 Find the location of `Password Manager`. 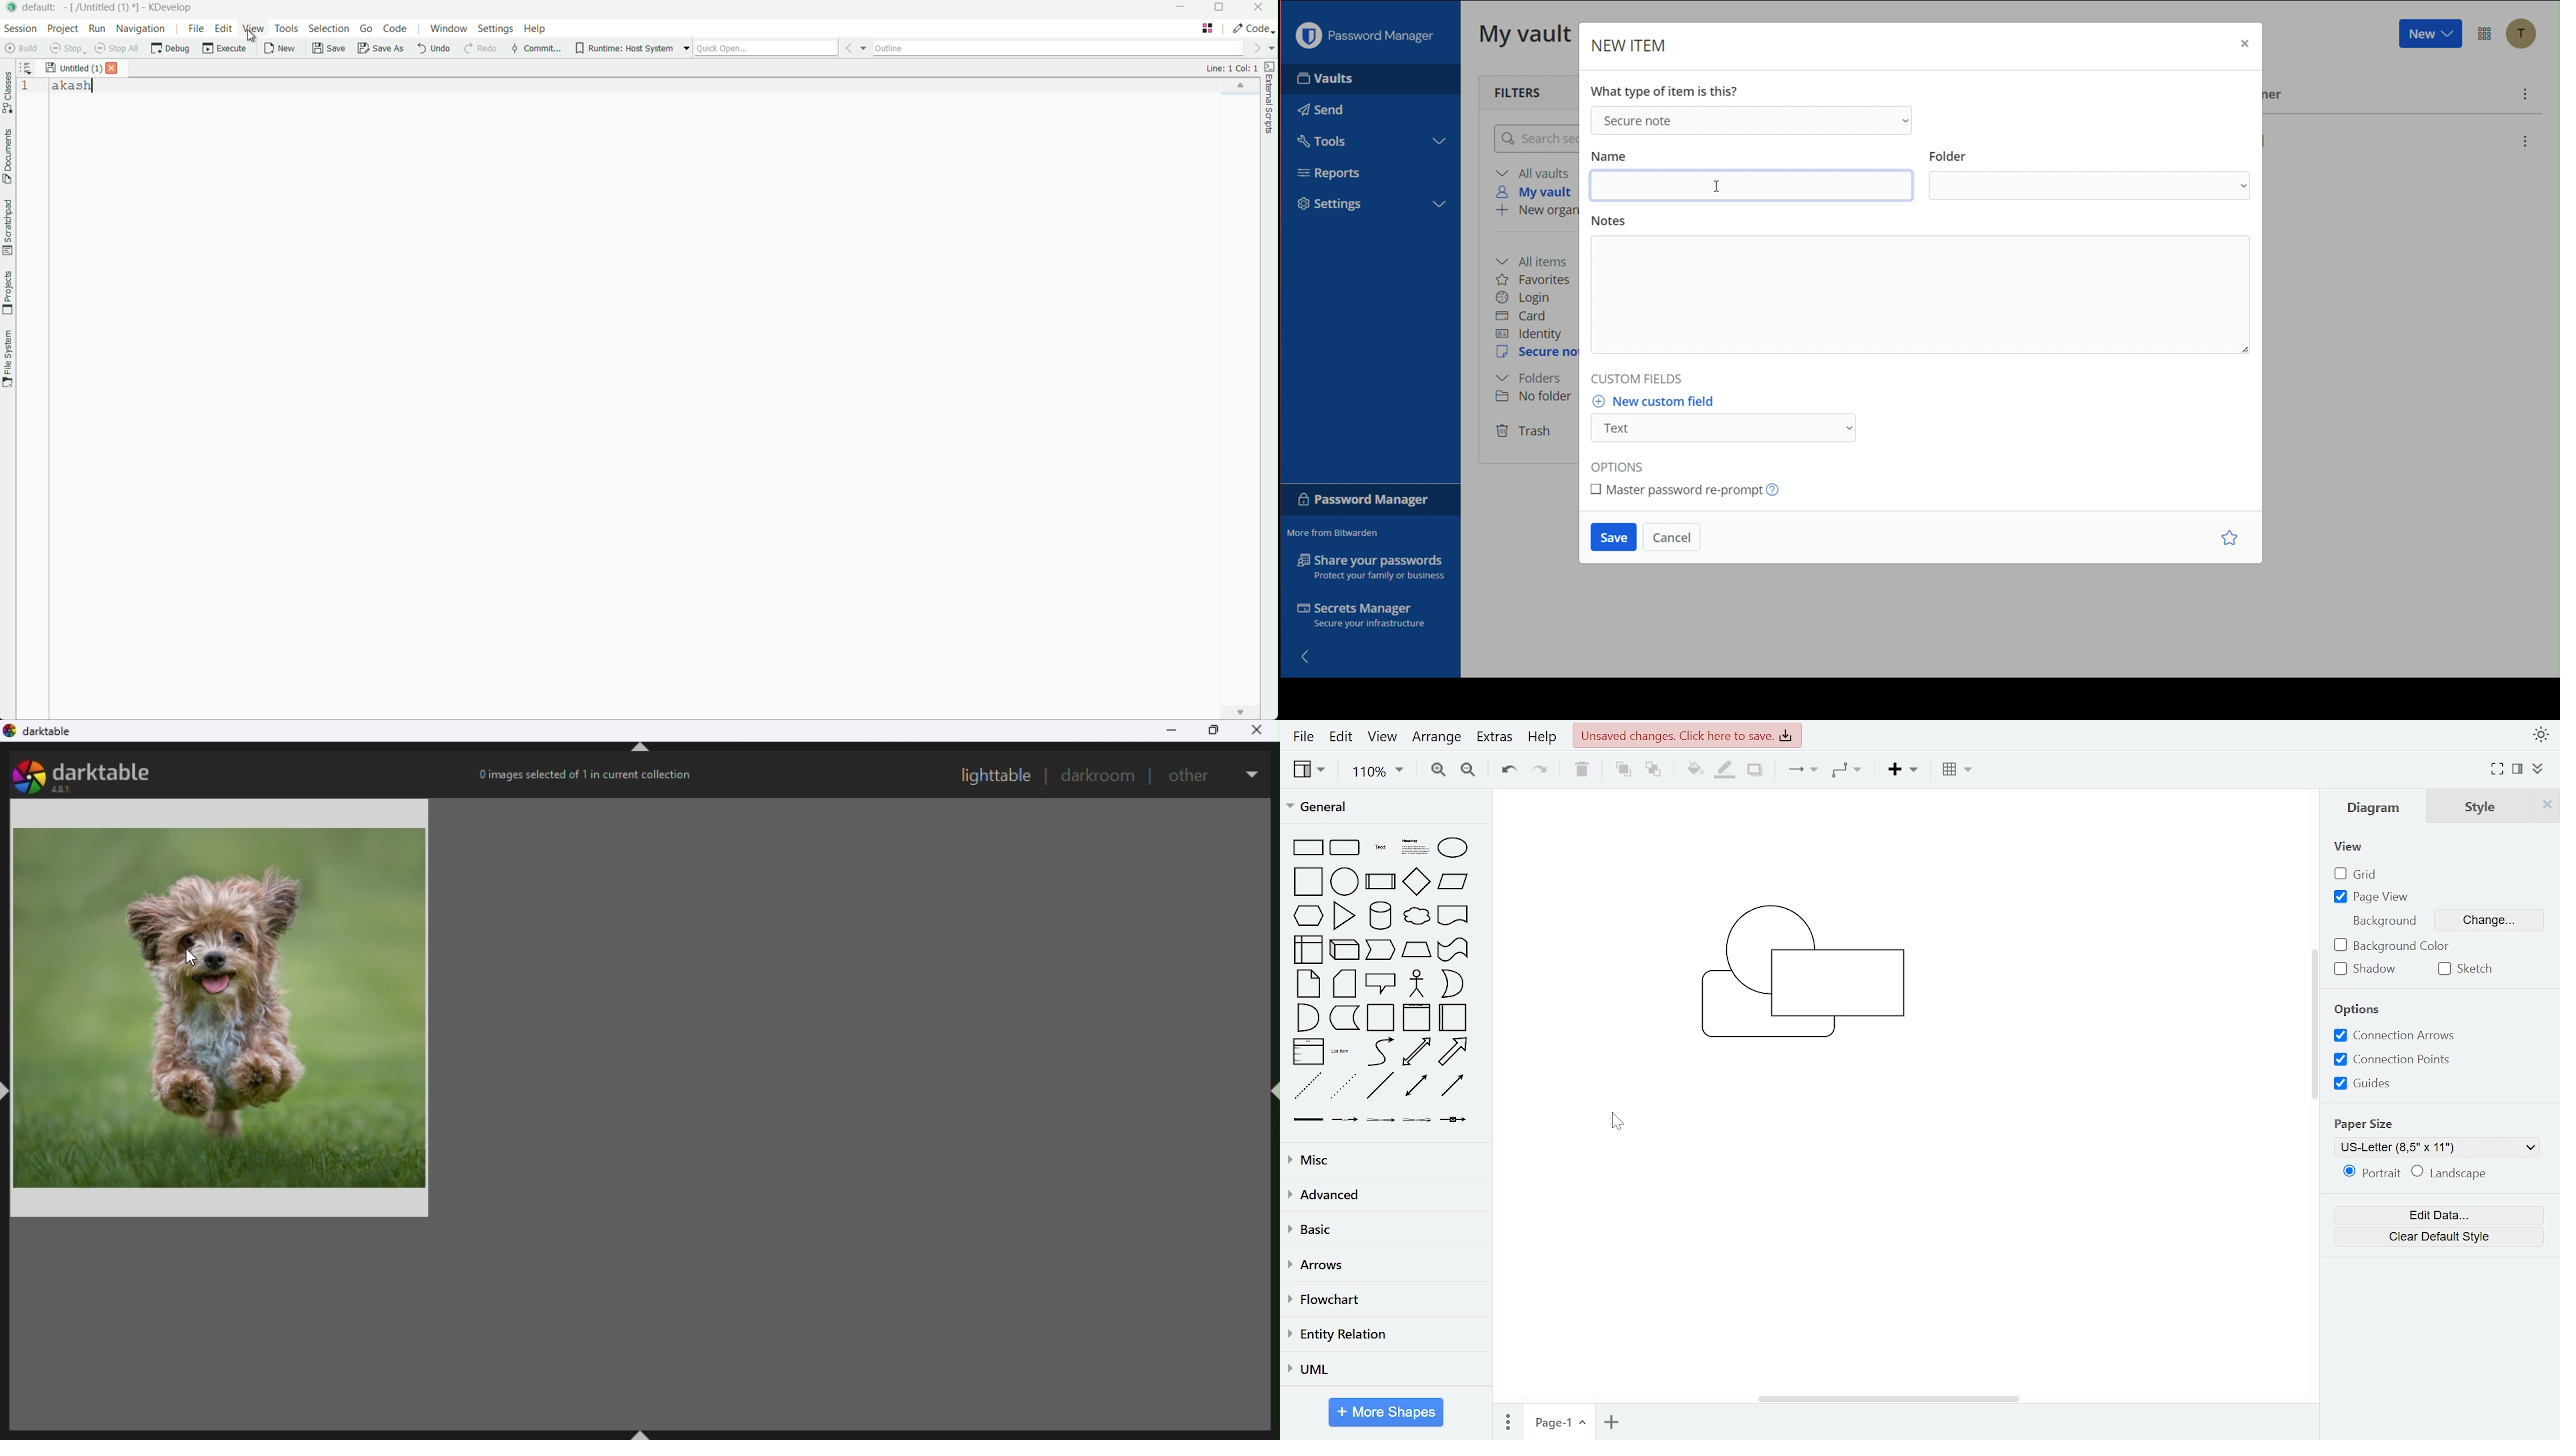

Password Manager is located at coordinates (1368, 36).